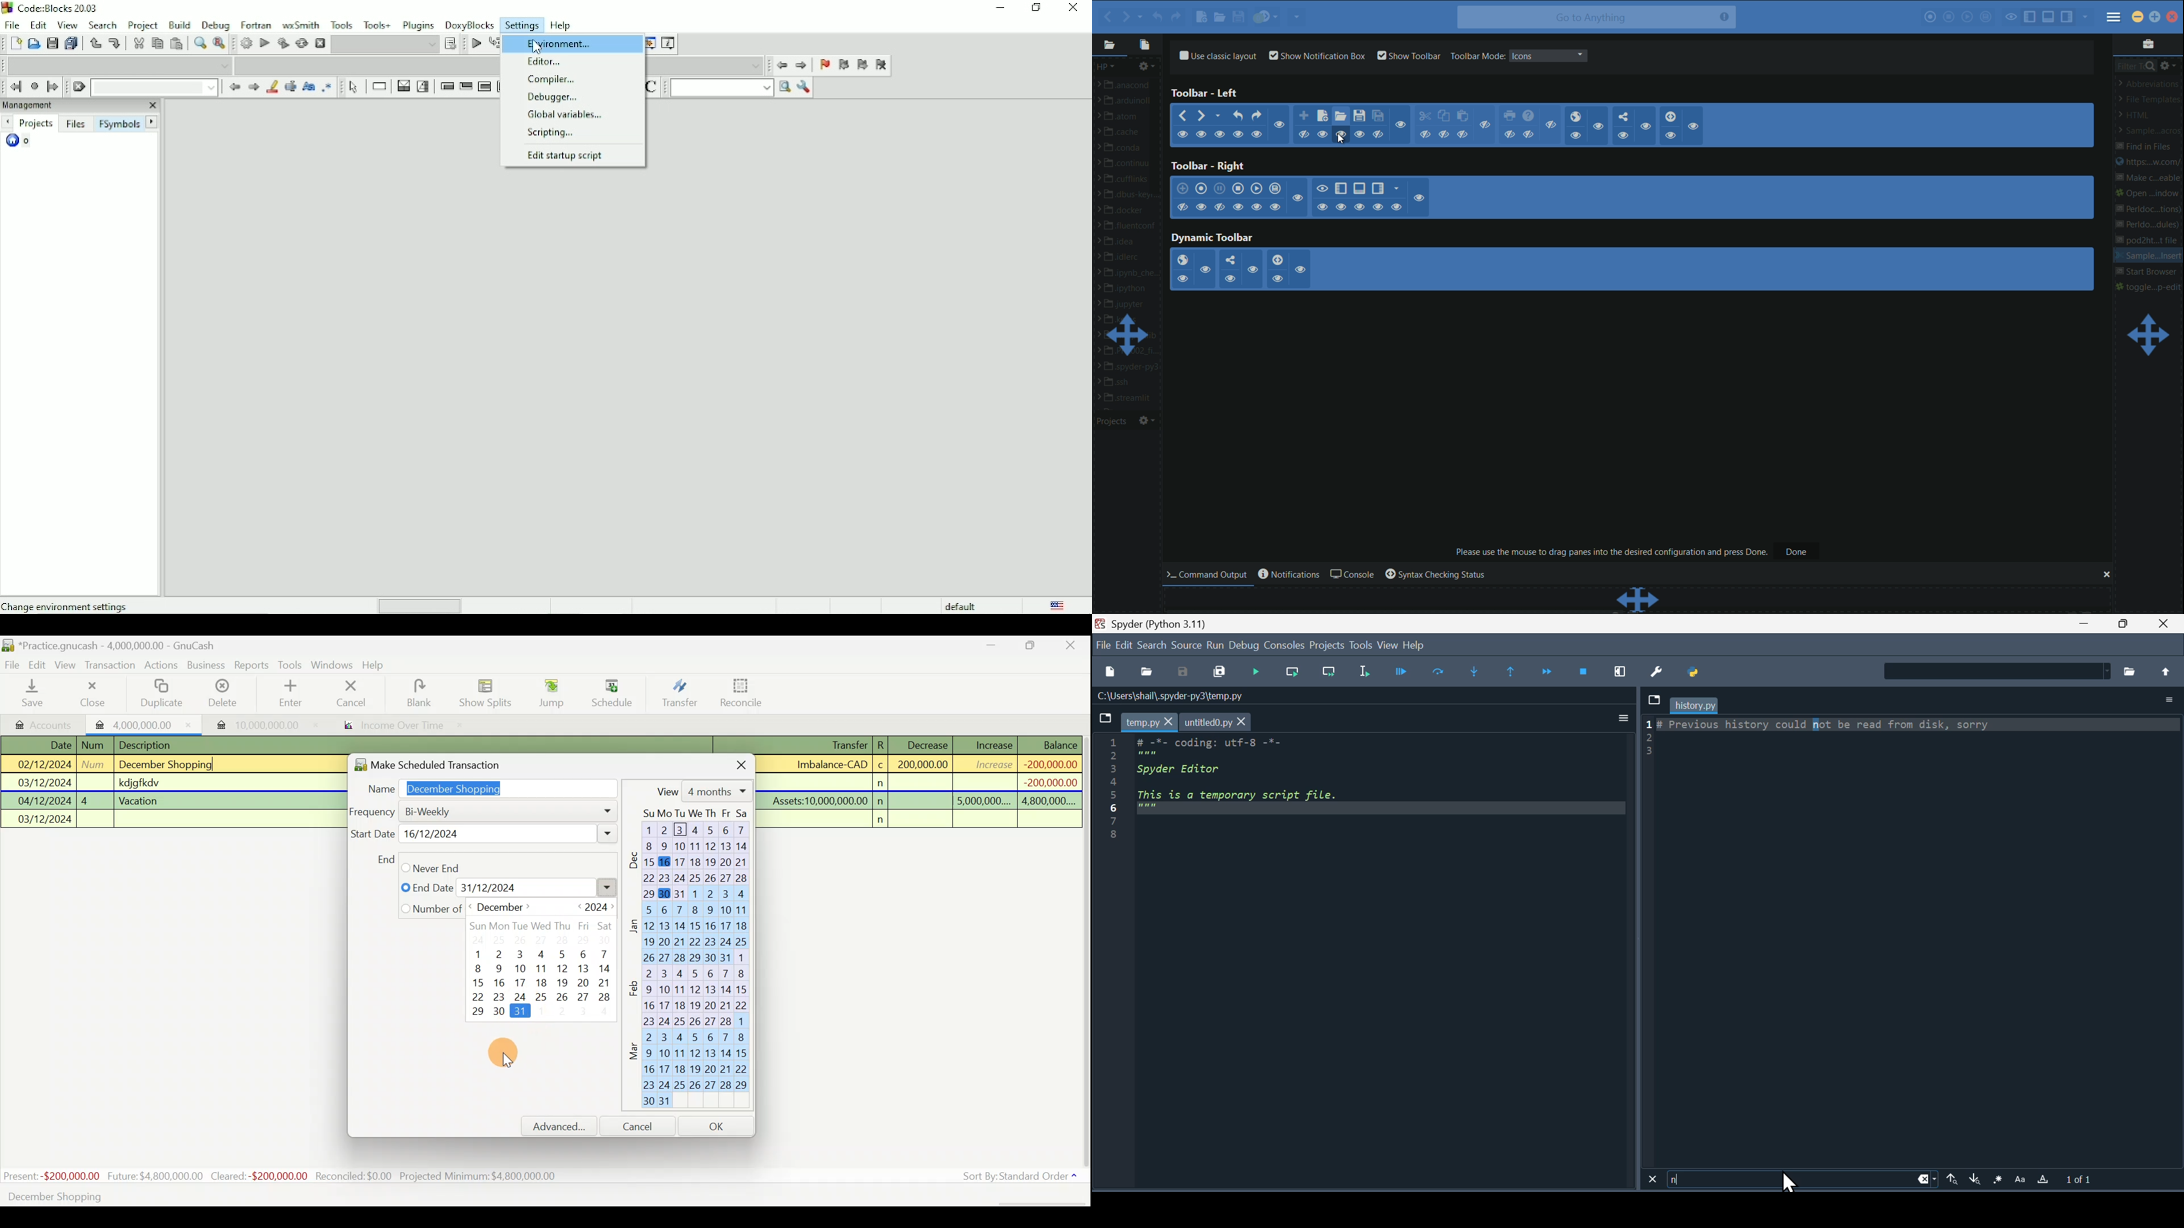 The height and width of the screenshot is (1232, 2184). I want to click on show/hide, so click(1443, 135).